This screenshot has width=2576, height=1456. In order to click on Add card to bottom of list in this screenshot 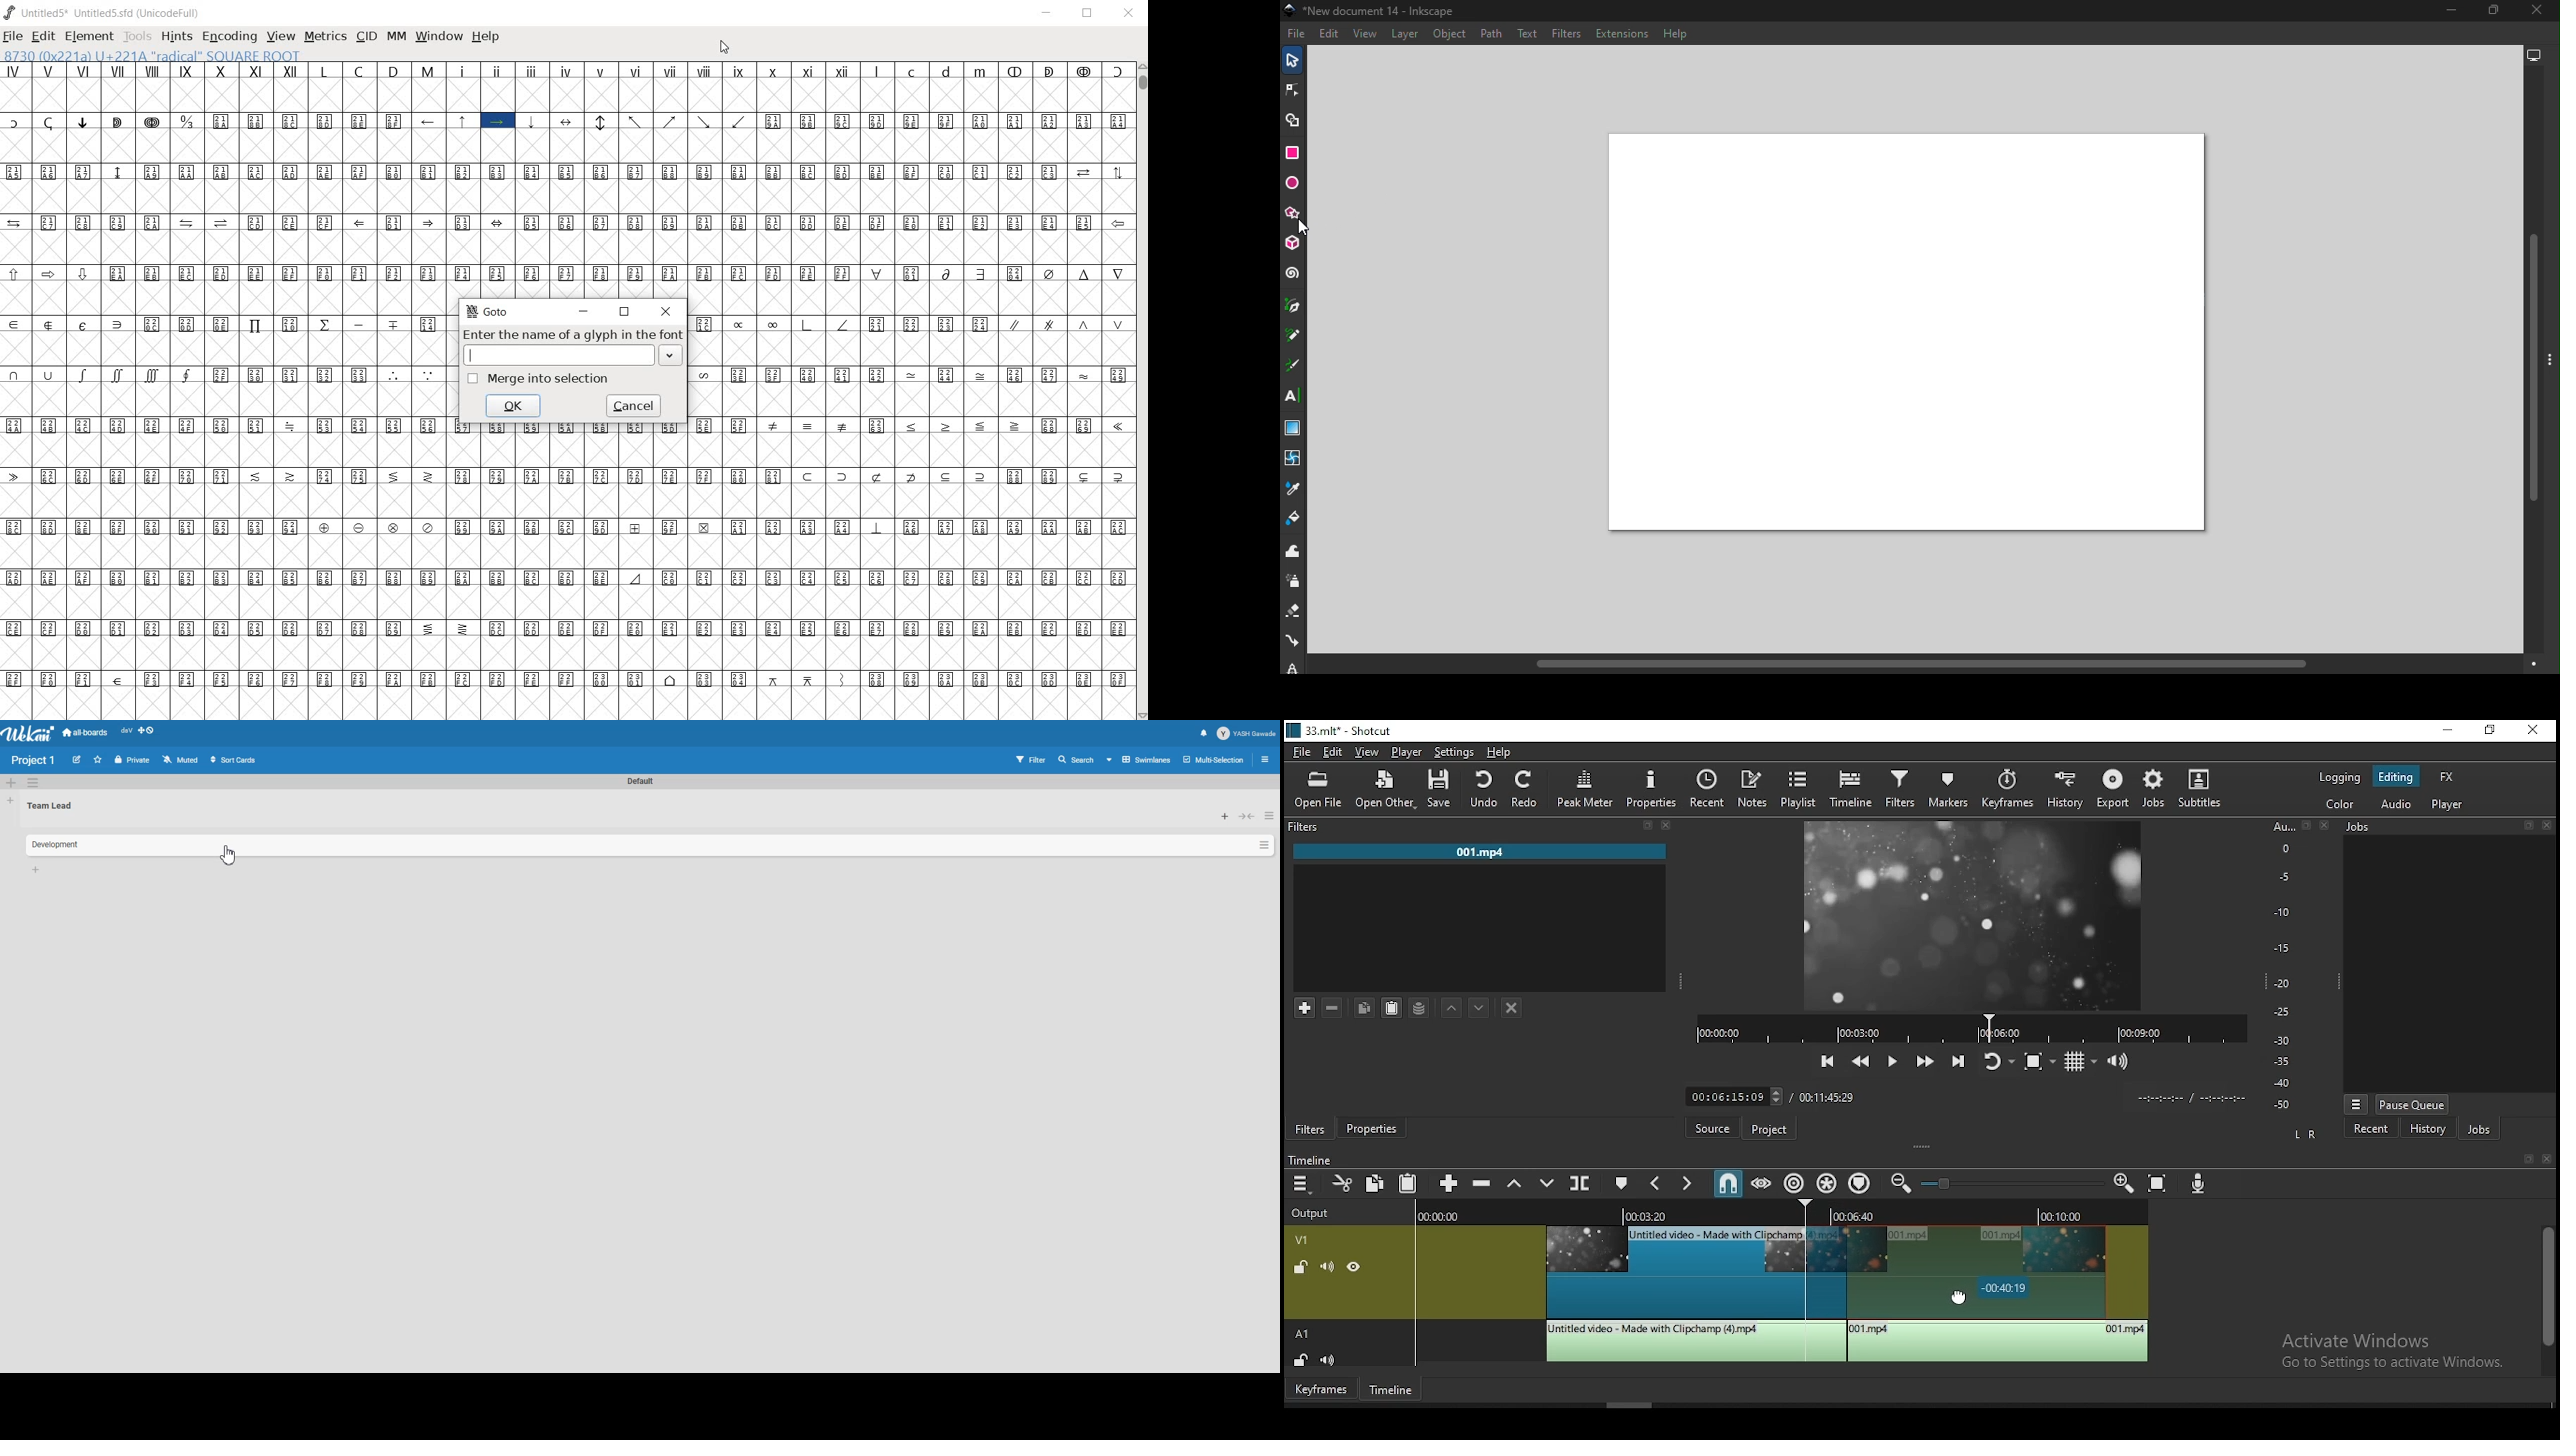, I will do `click(36, 870)`.